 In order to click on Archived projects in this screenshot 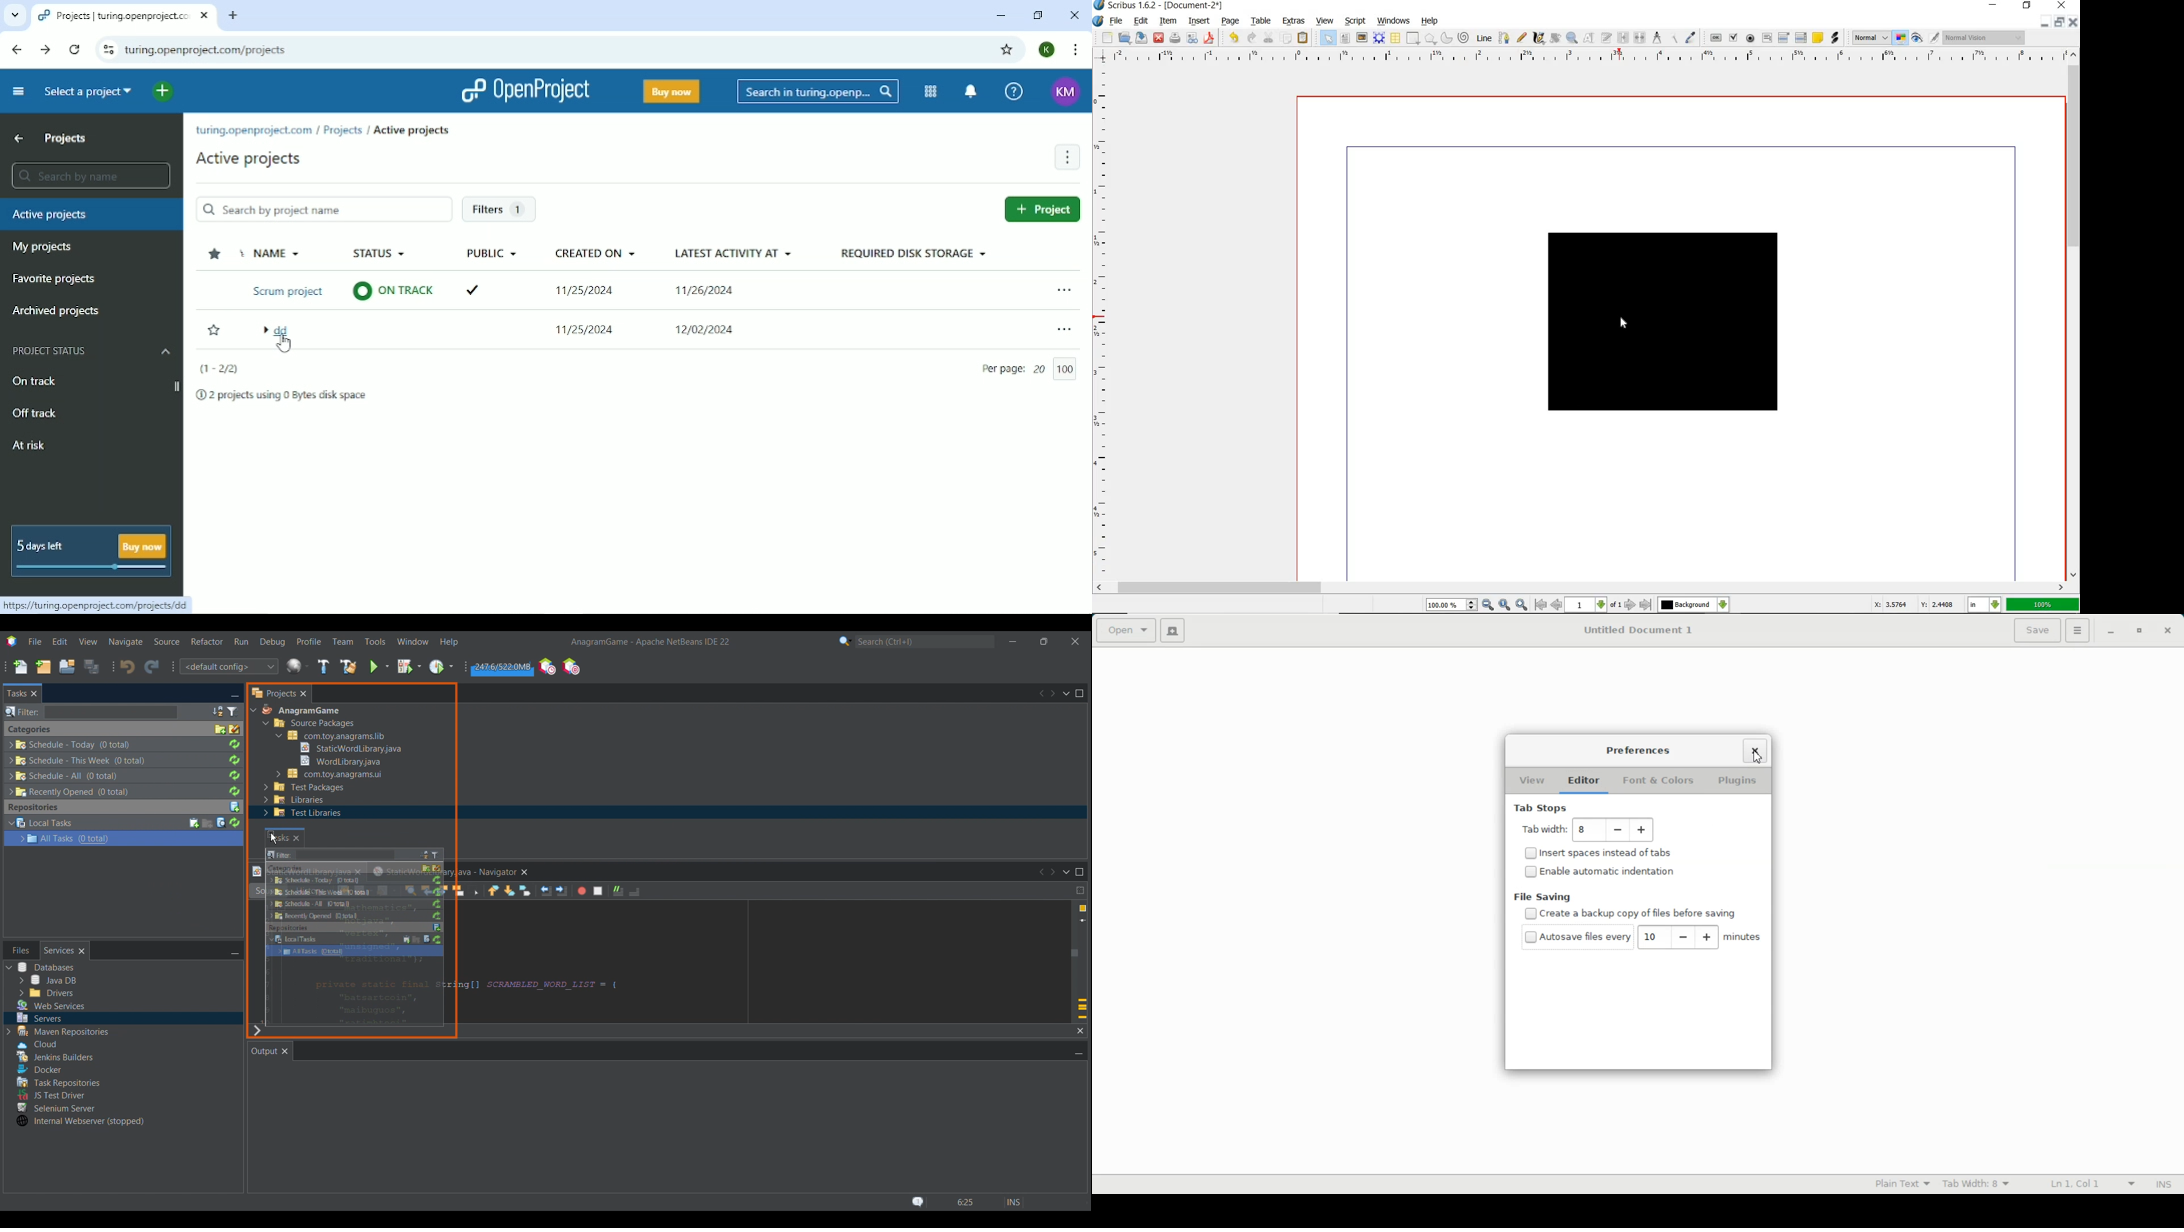, I will do `click(61, 313)`.